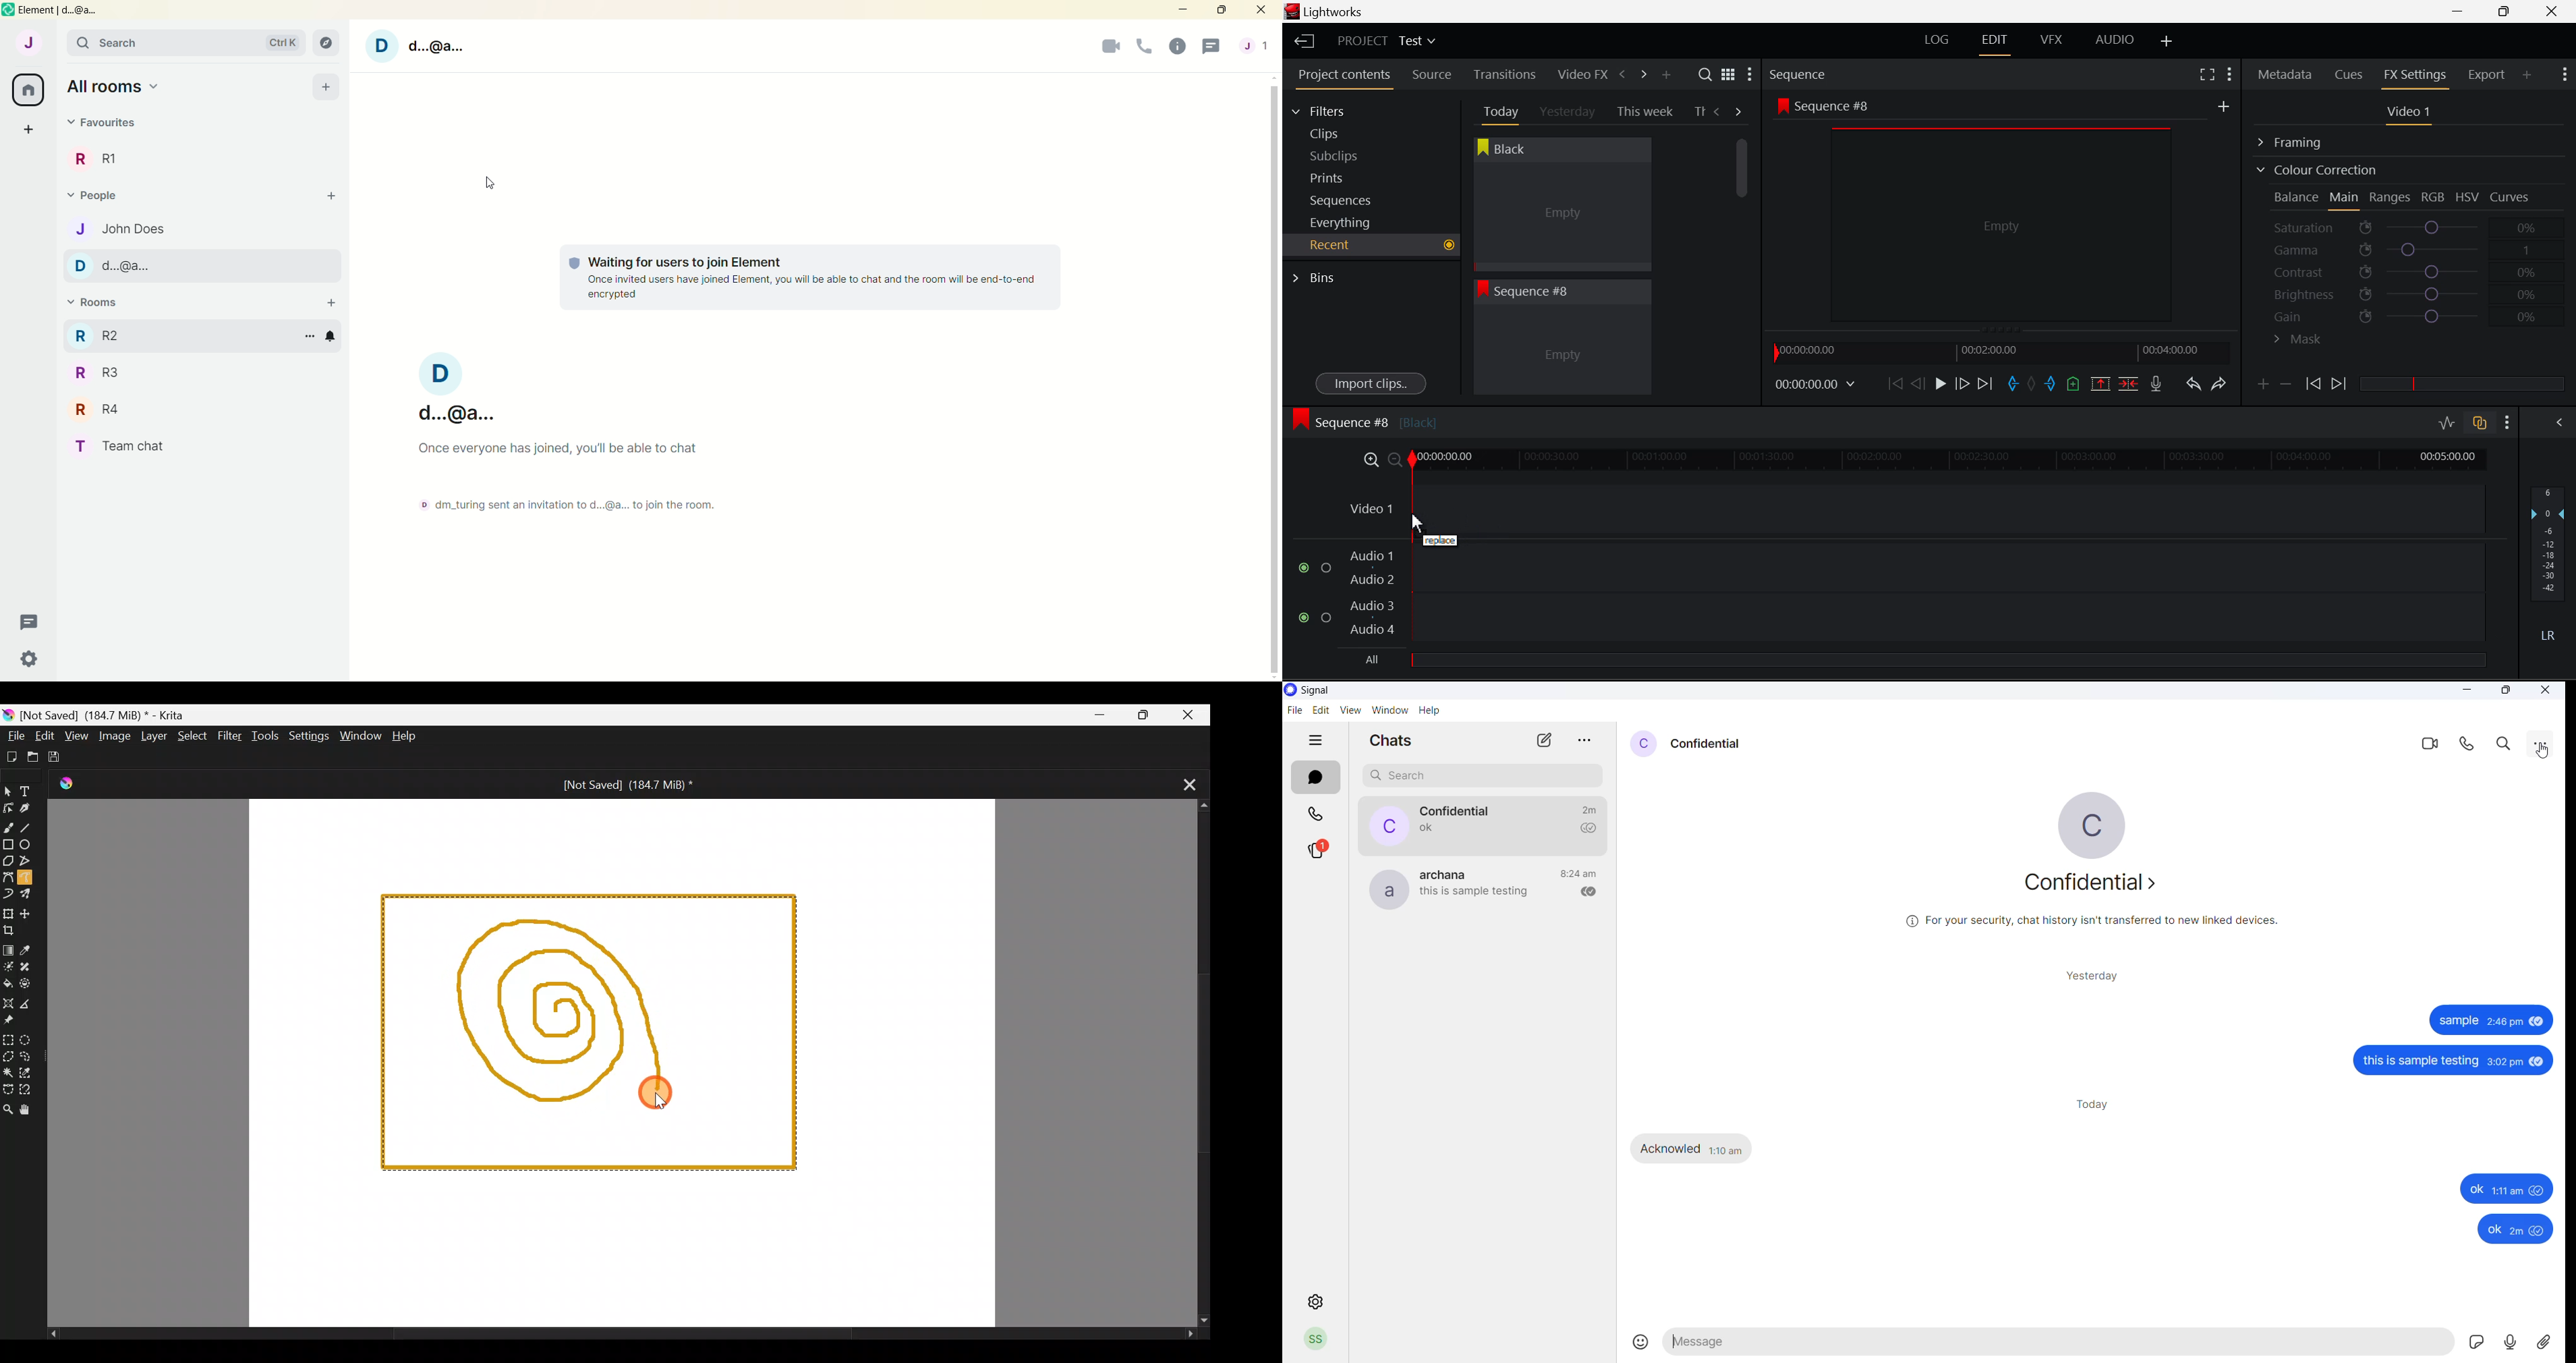 The image size is (2576, 1372). Describe the element at coordinates (1320, 709) in the screenshot. I see `edit` at that location.